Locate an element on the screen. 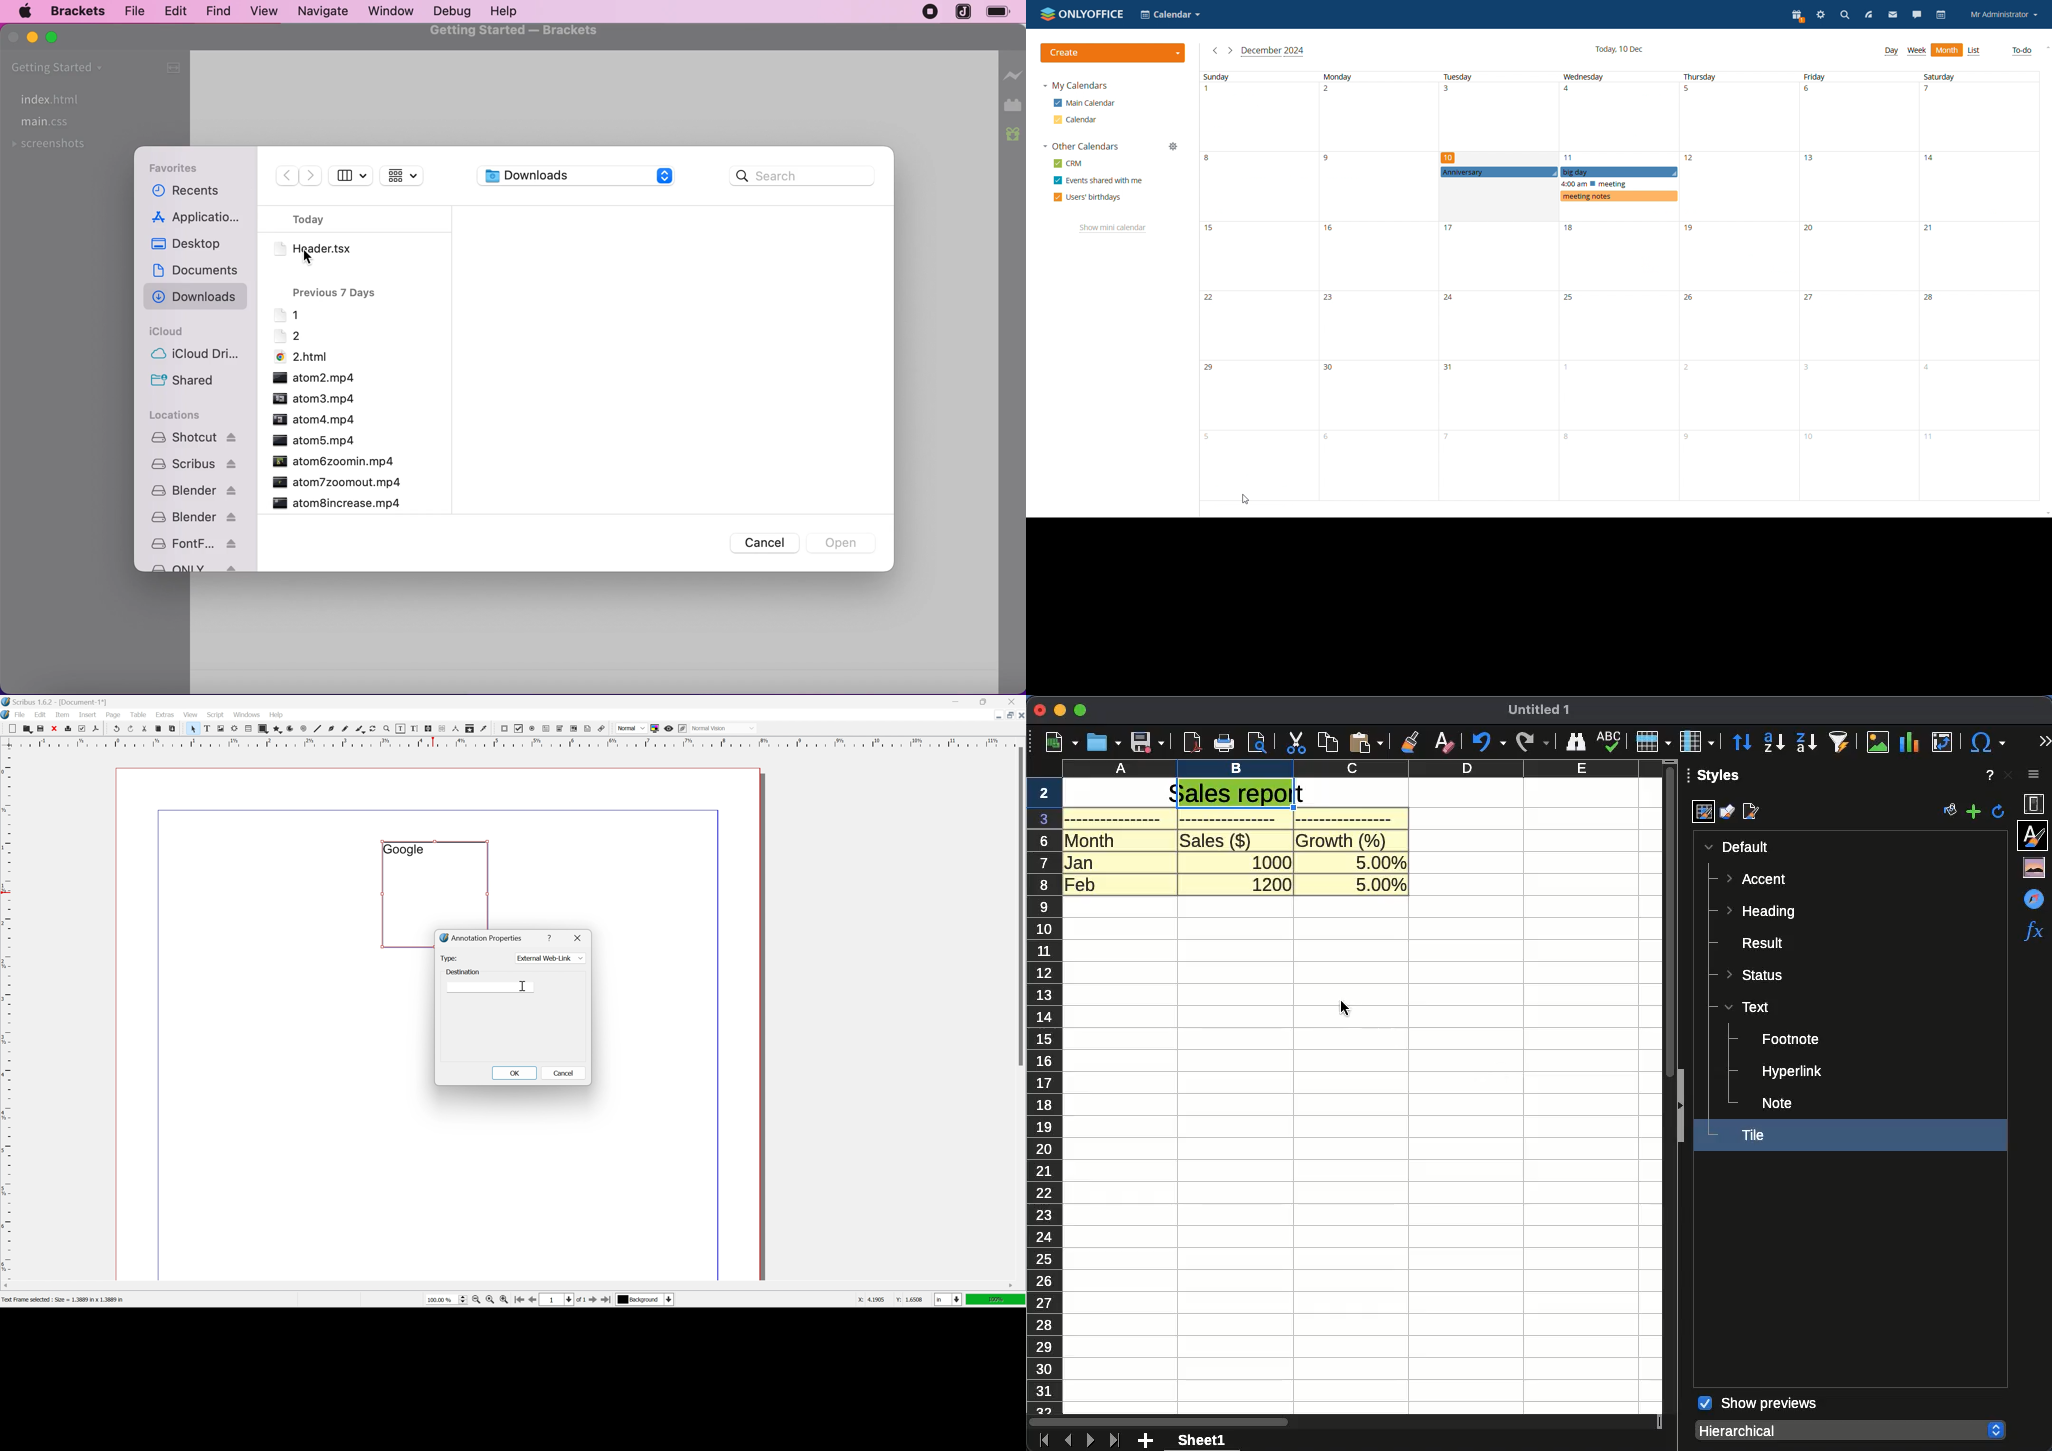  close is located at coordinates (2007, 775).